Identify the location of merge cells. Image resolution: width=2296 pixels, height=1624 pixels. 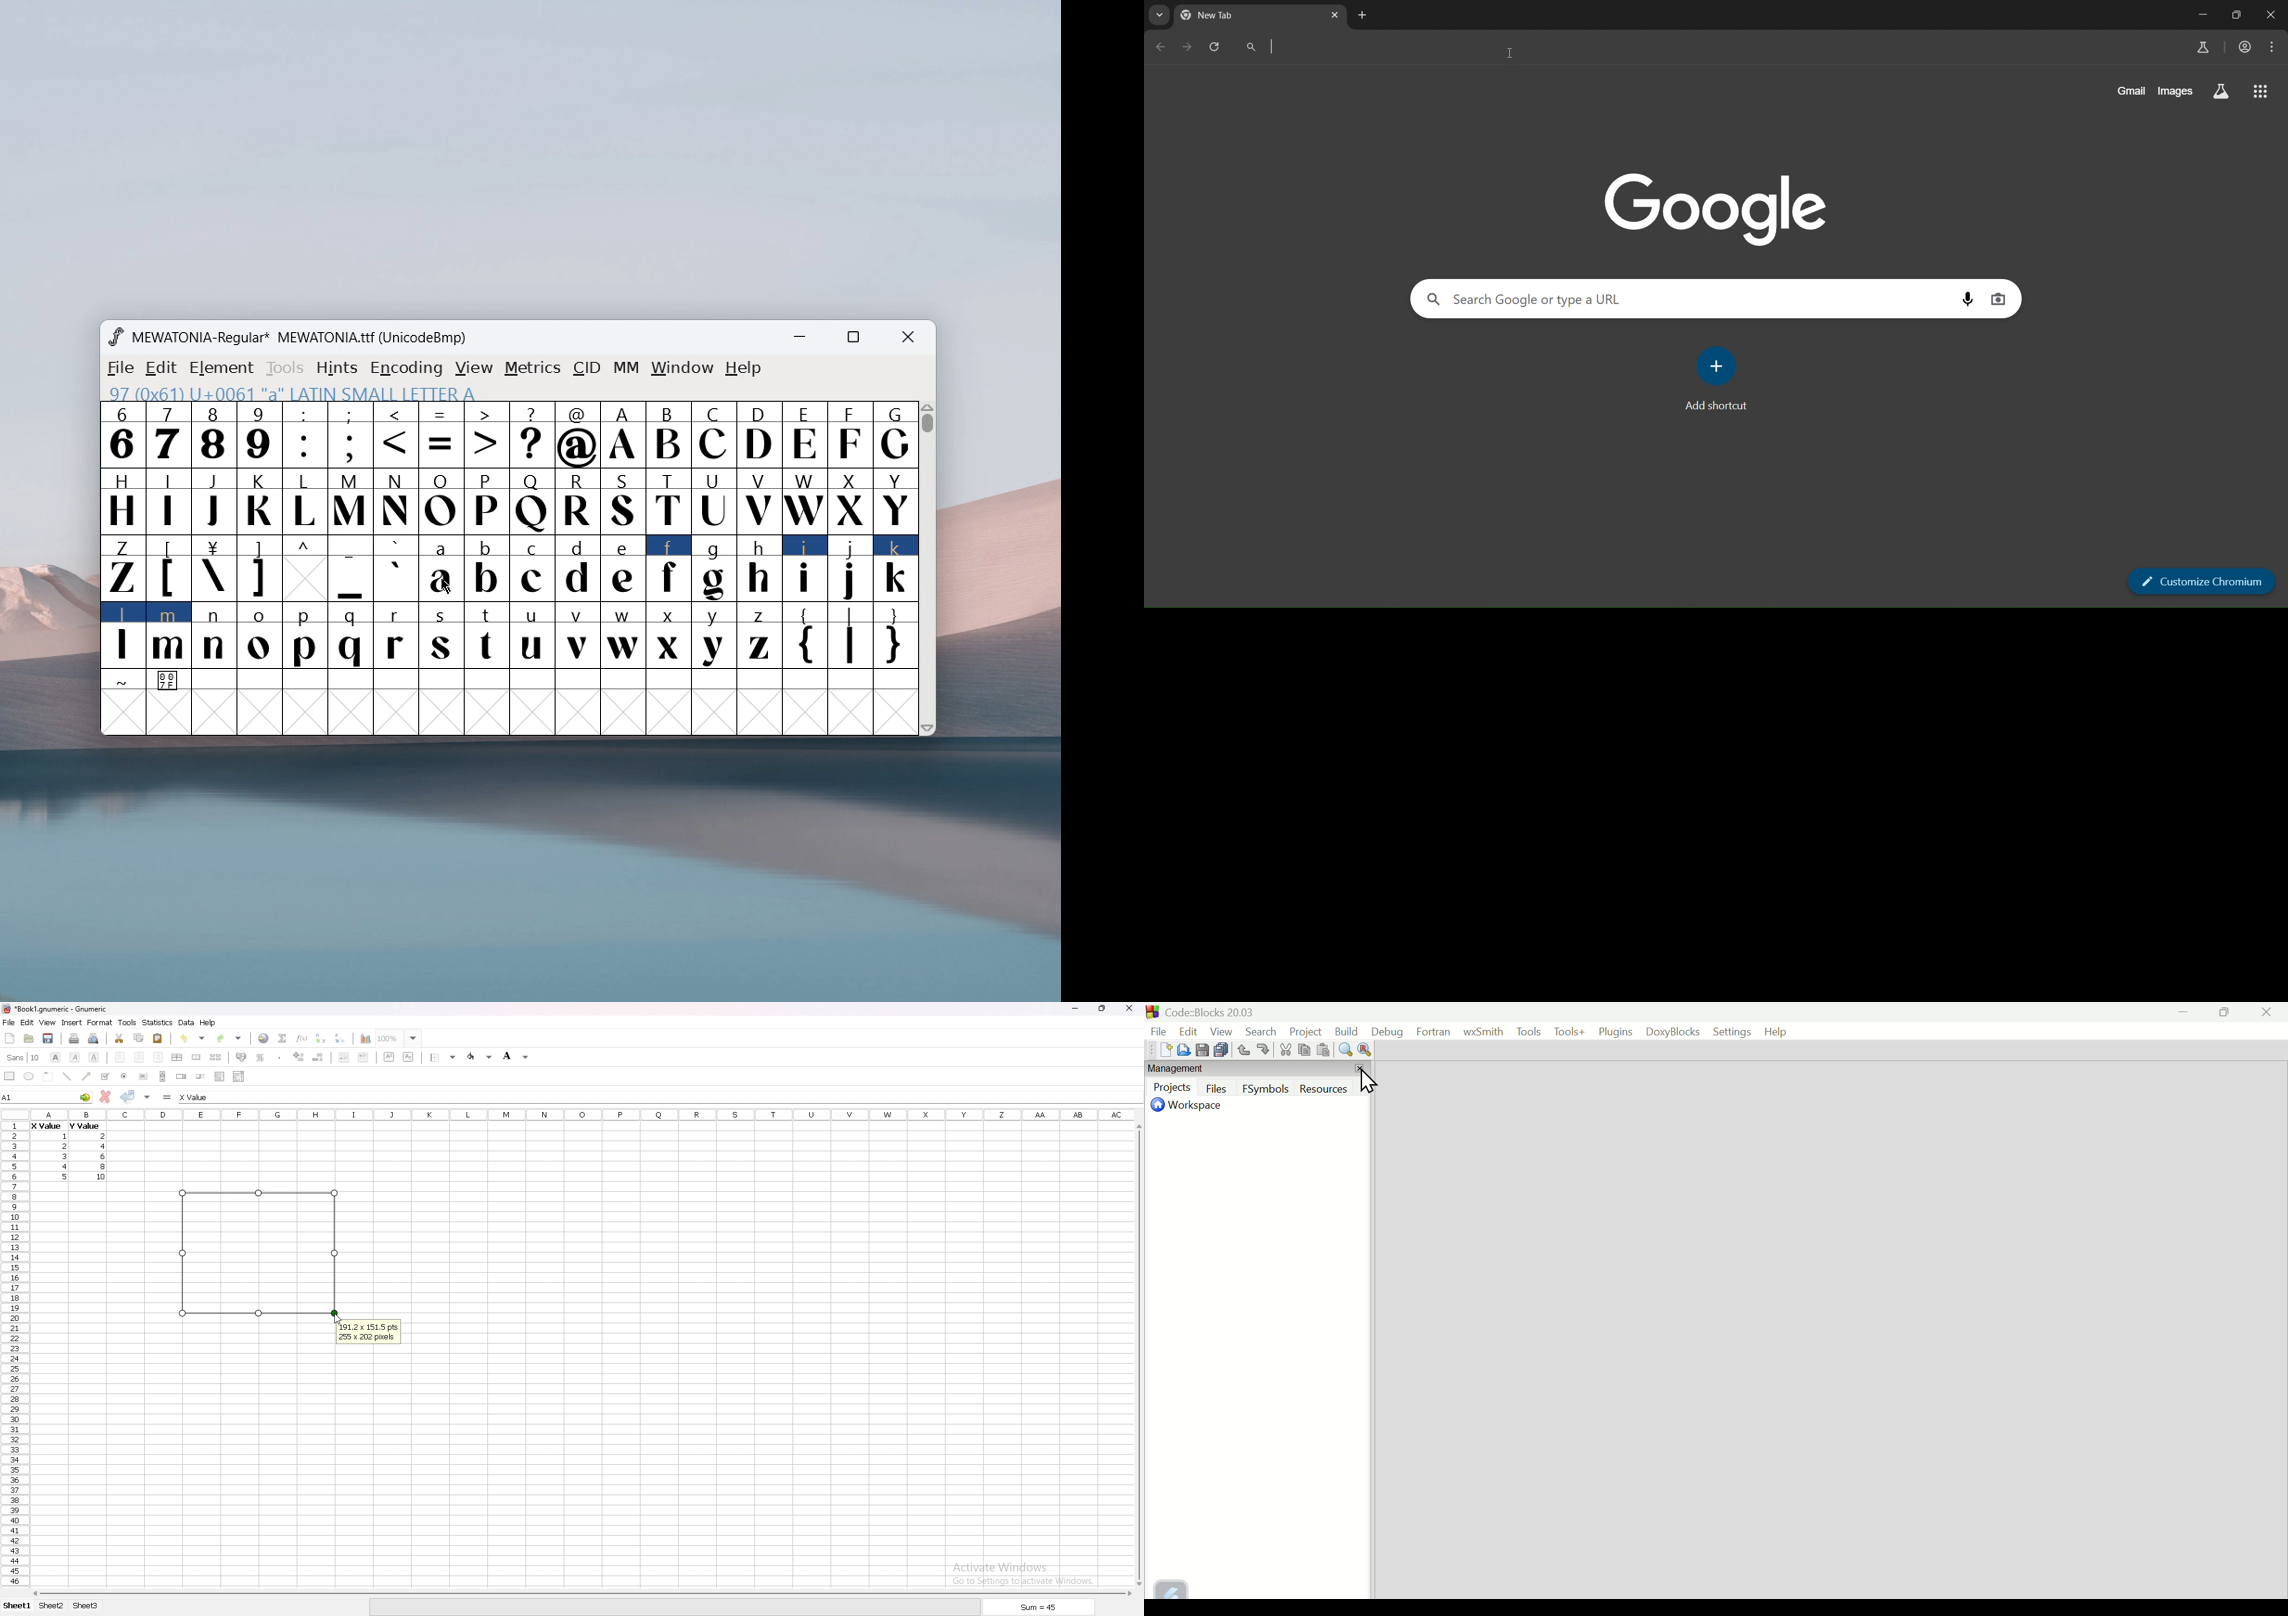
(196, 1057).